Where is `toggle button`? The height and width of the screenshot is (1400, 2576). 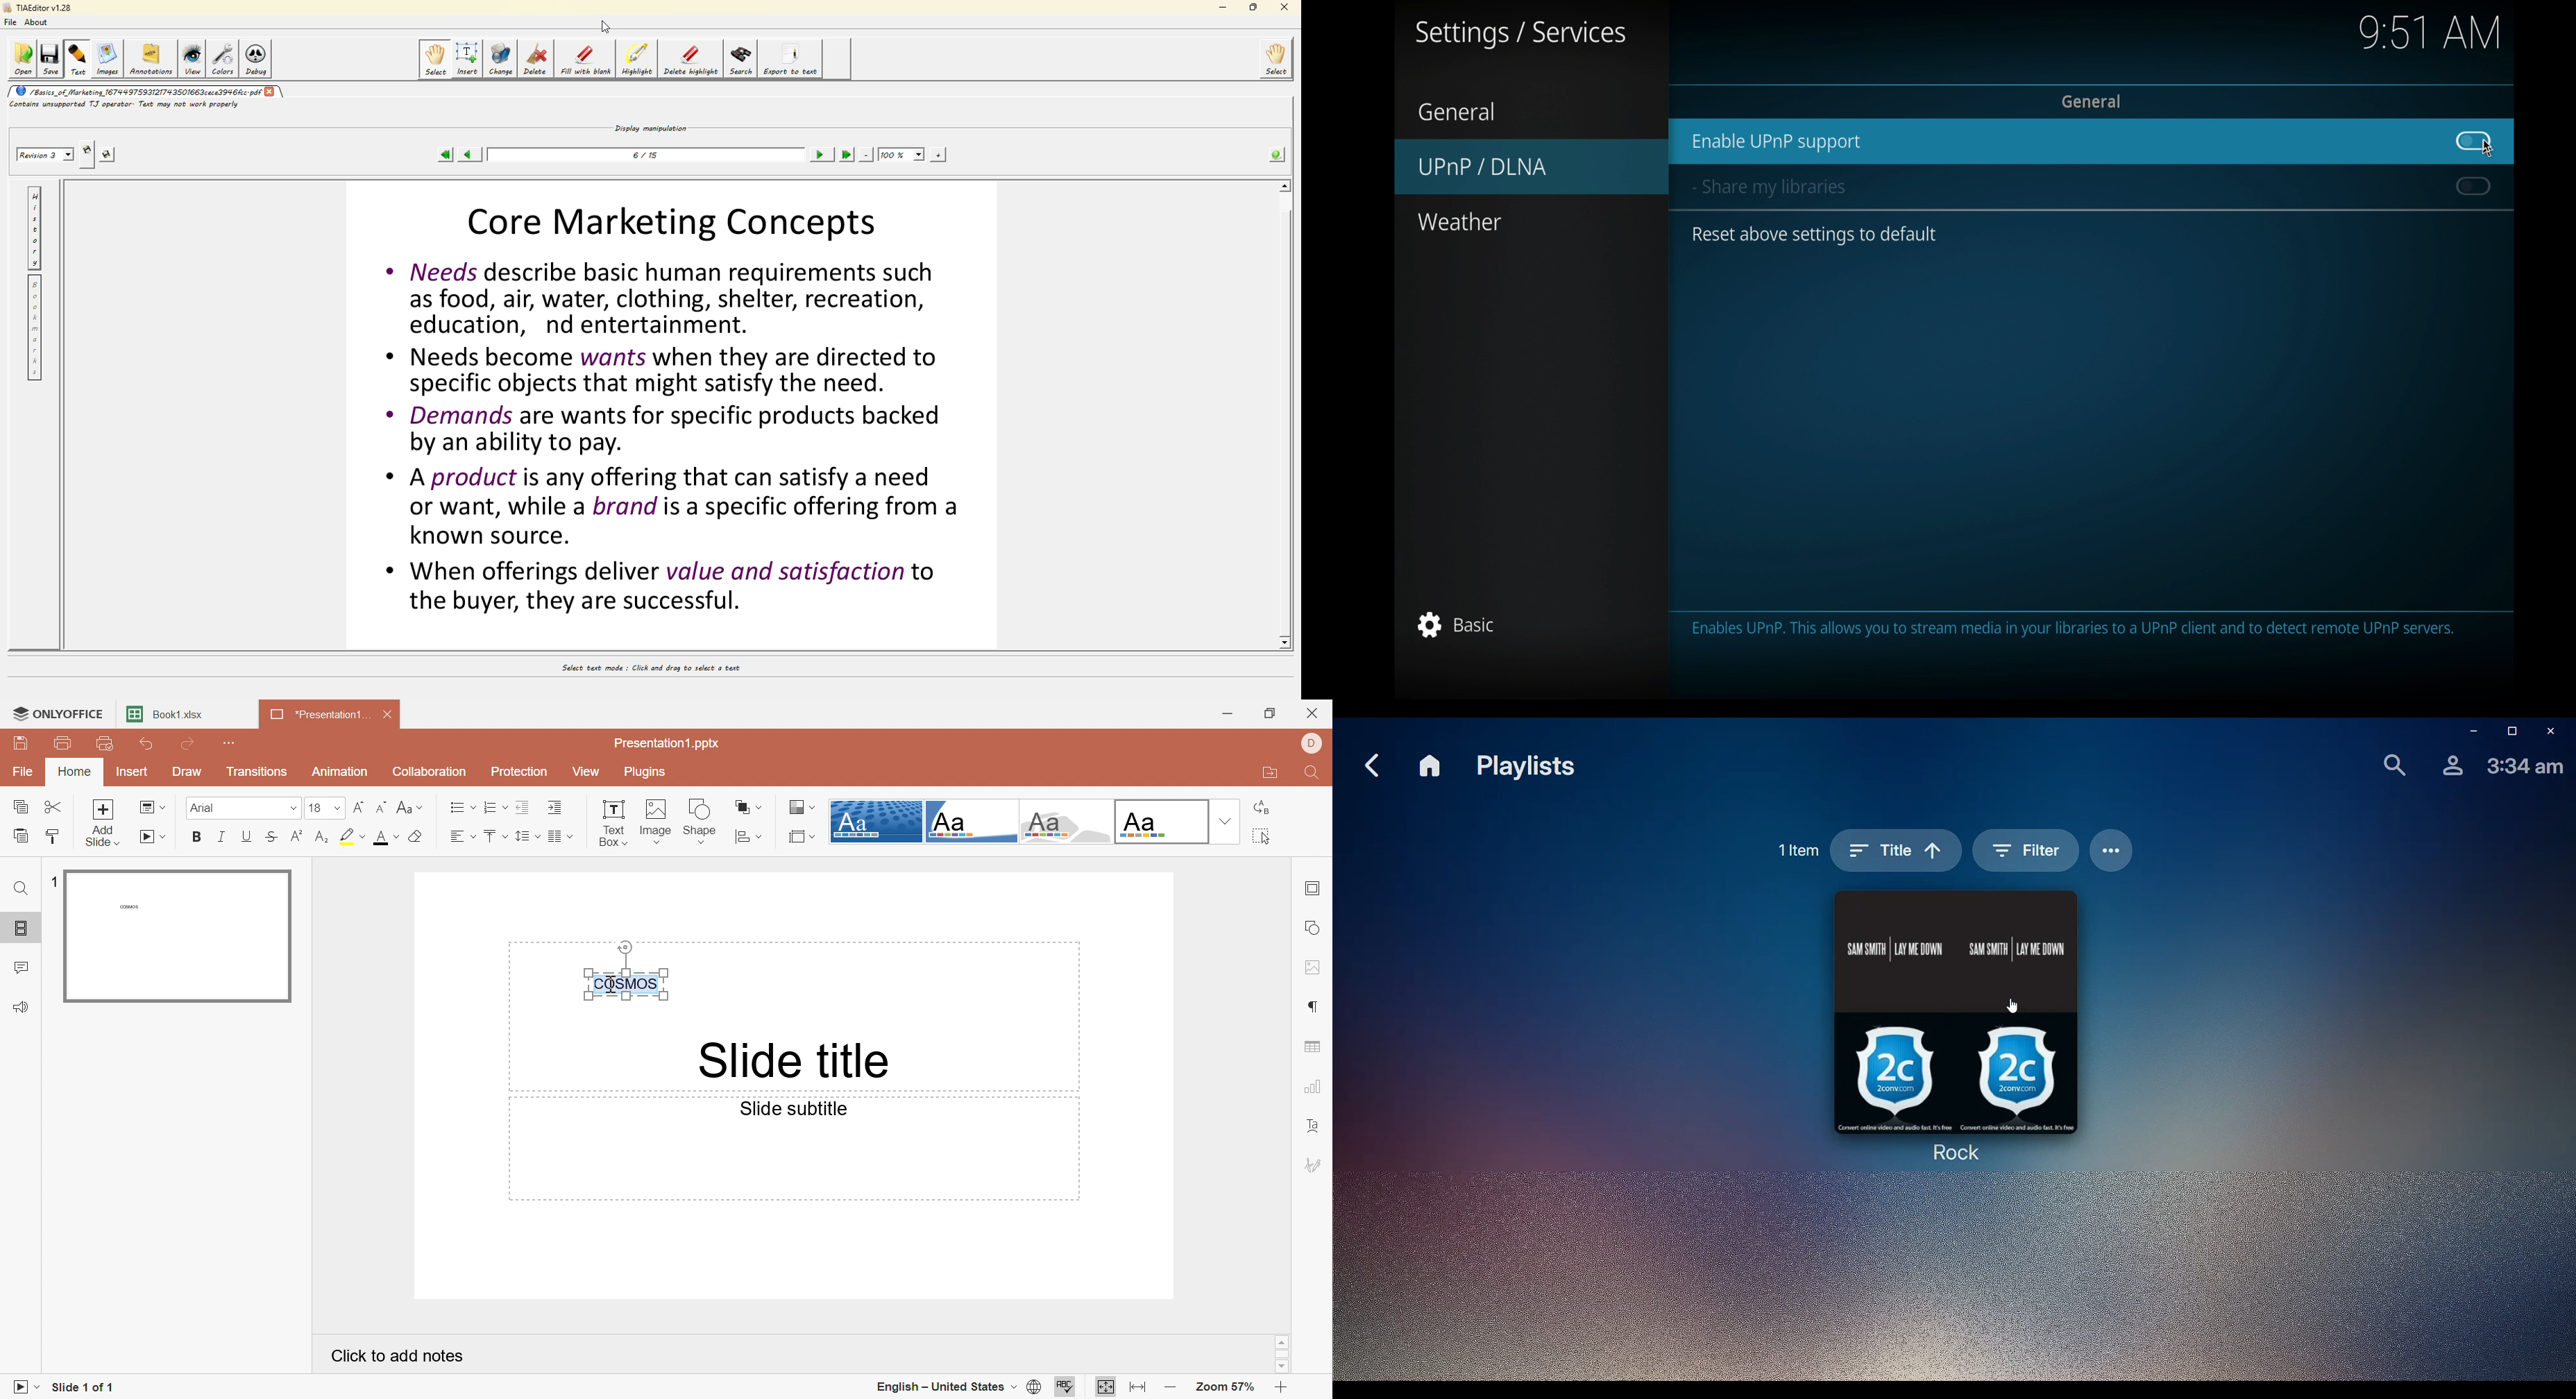
toggle button is located at coordinates (2474, 142).